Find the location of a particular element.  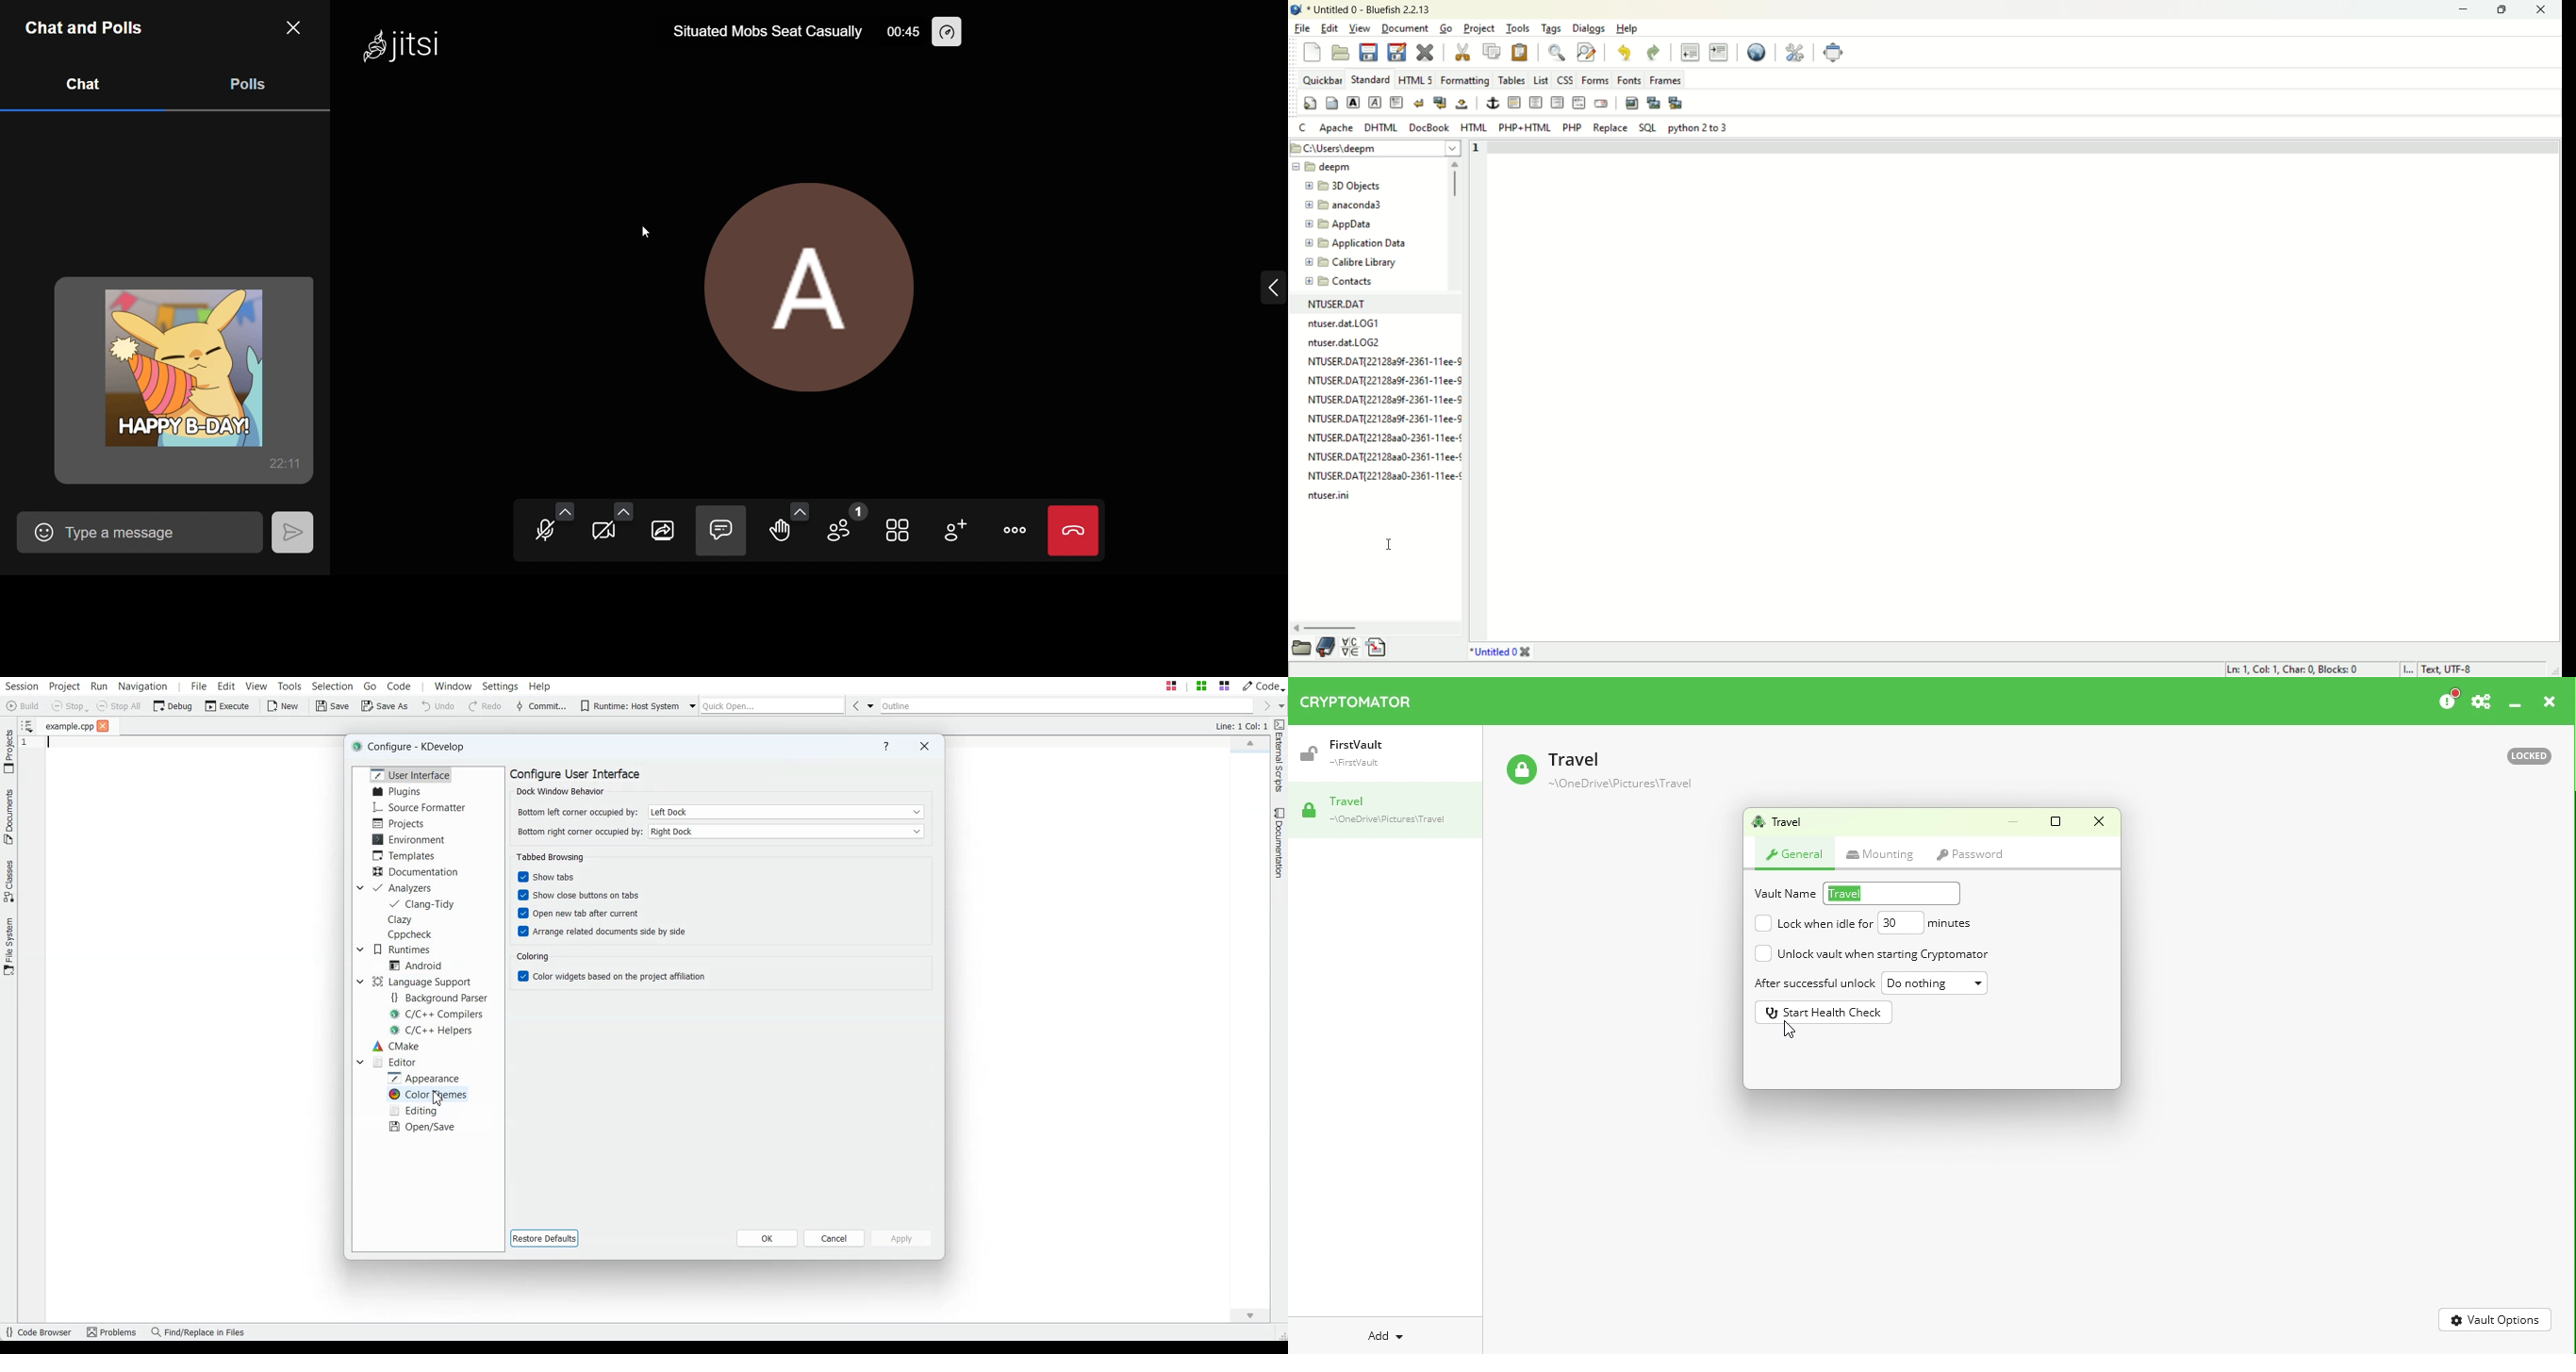

Situated Mobs Seat Casually is located at coordinates (767, 32).